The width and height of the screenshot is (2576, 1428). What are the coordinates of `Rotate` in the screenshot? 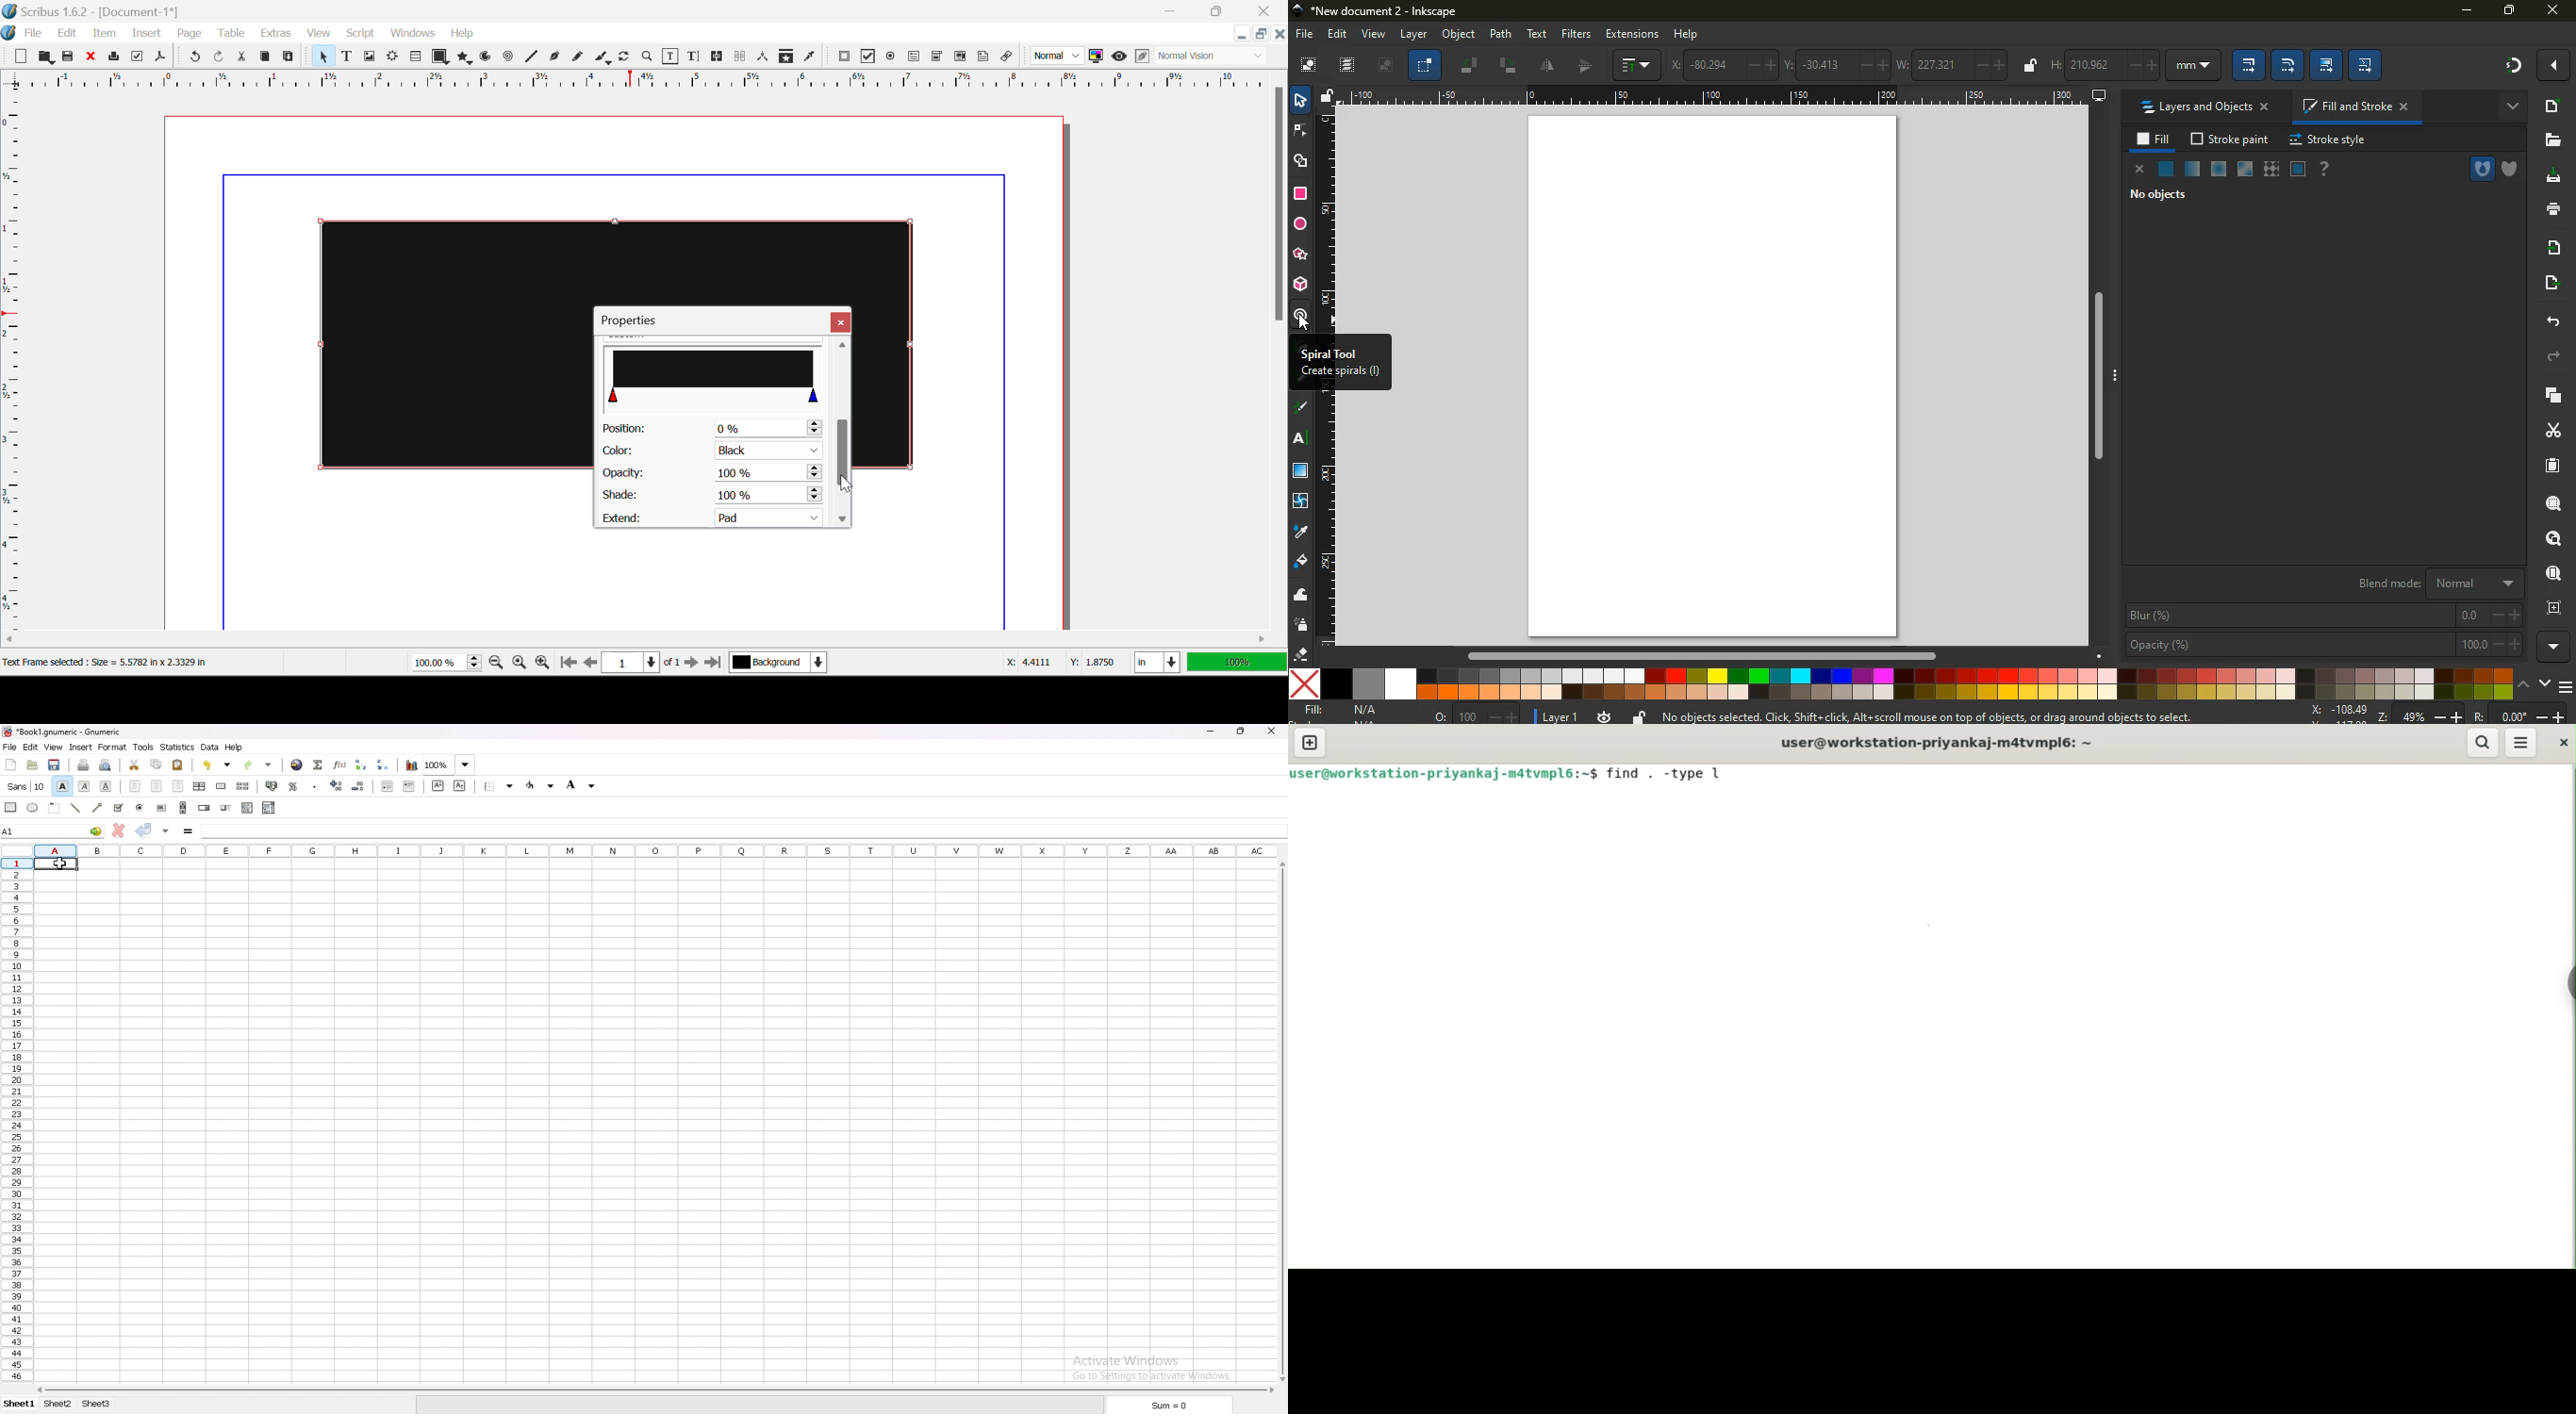 It's located at (625, 56).